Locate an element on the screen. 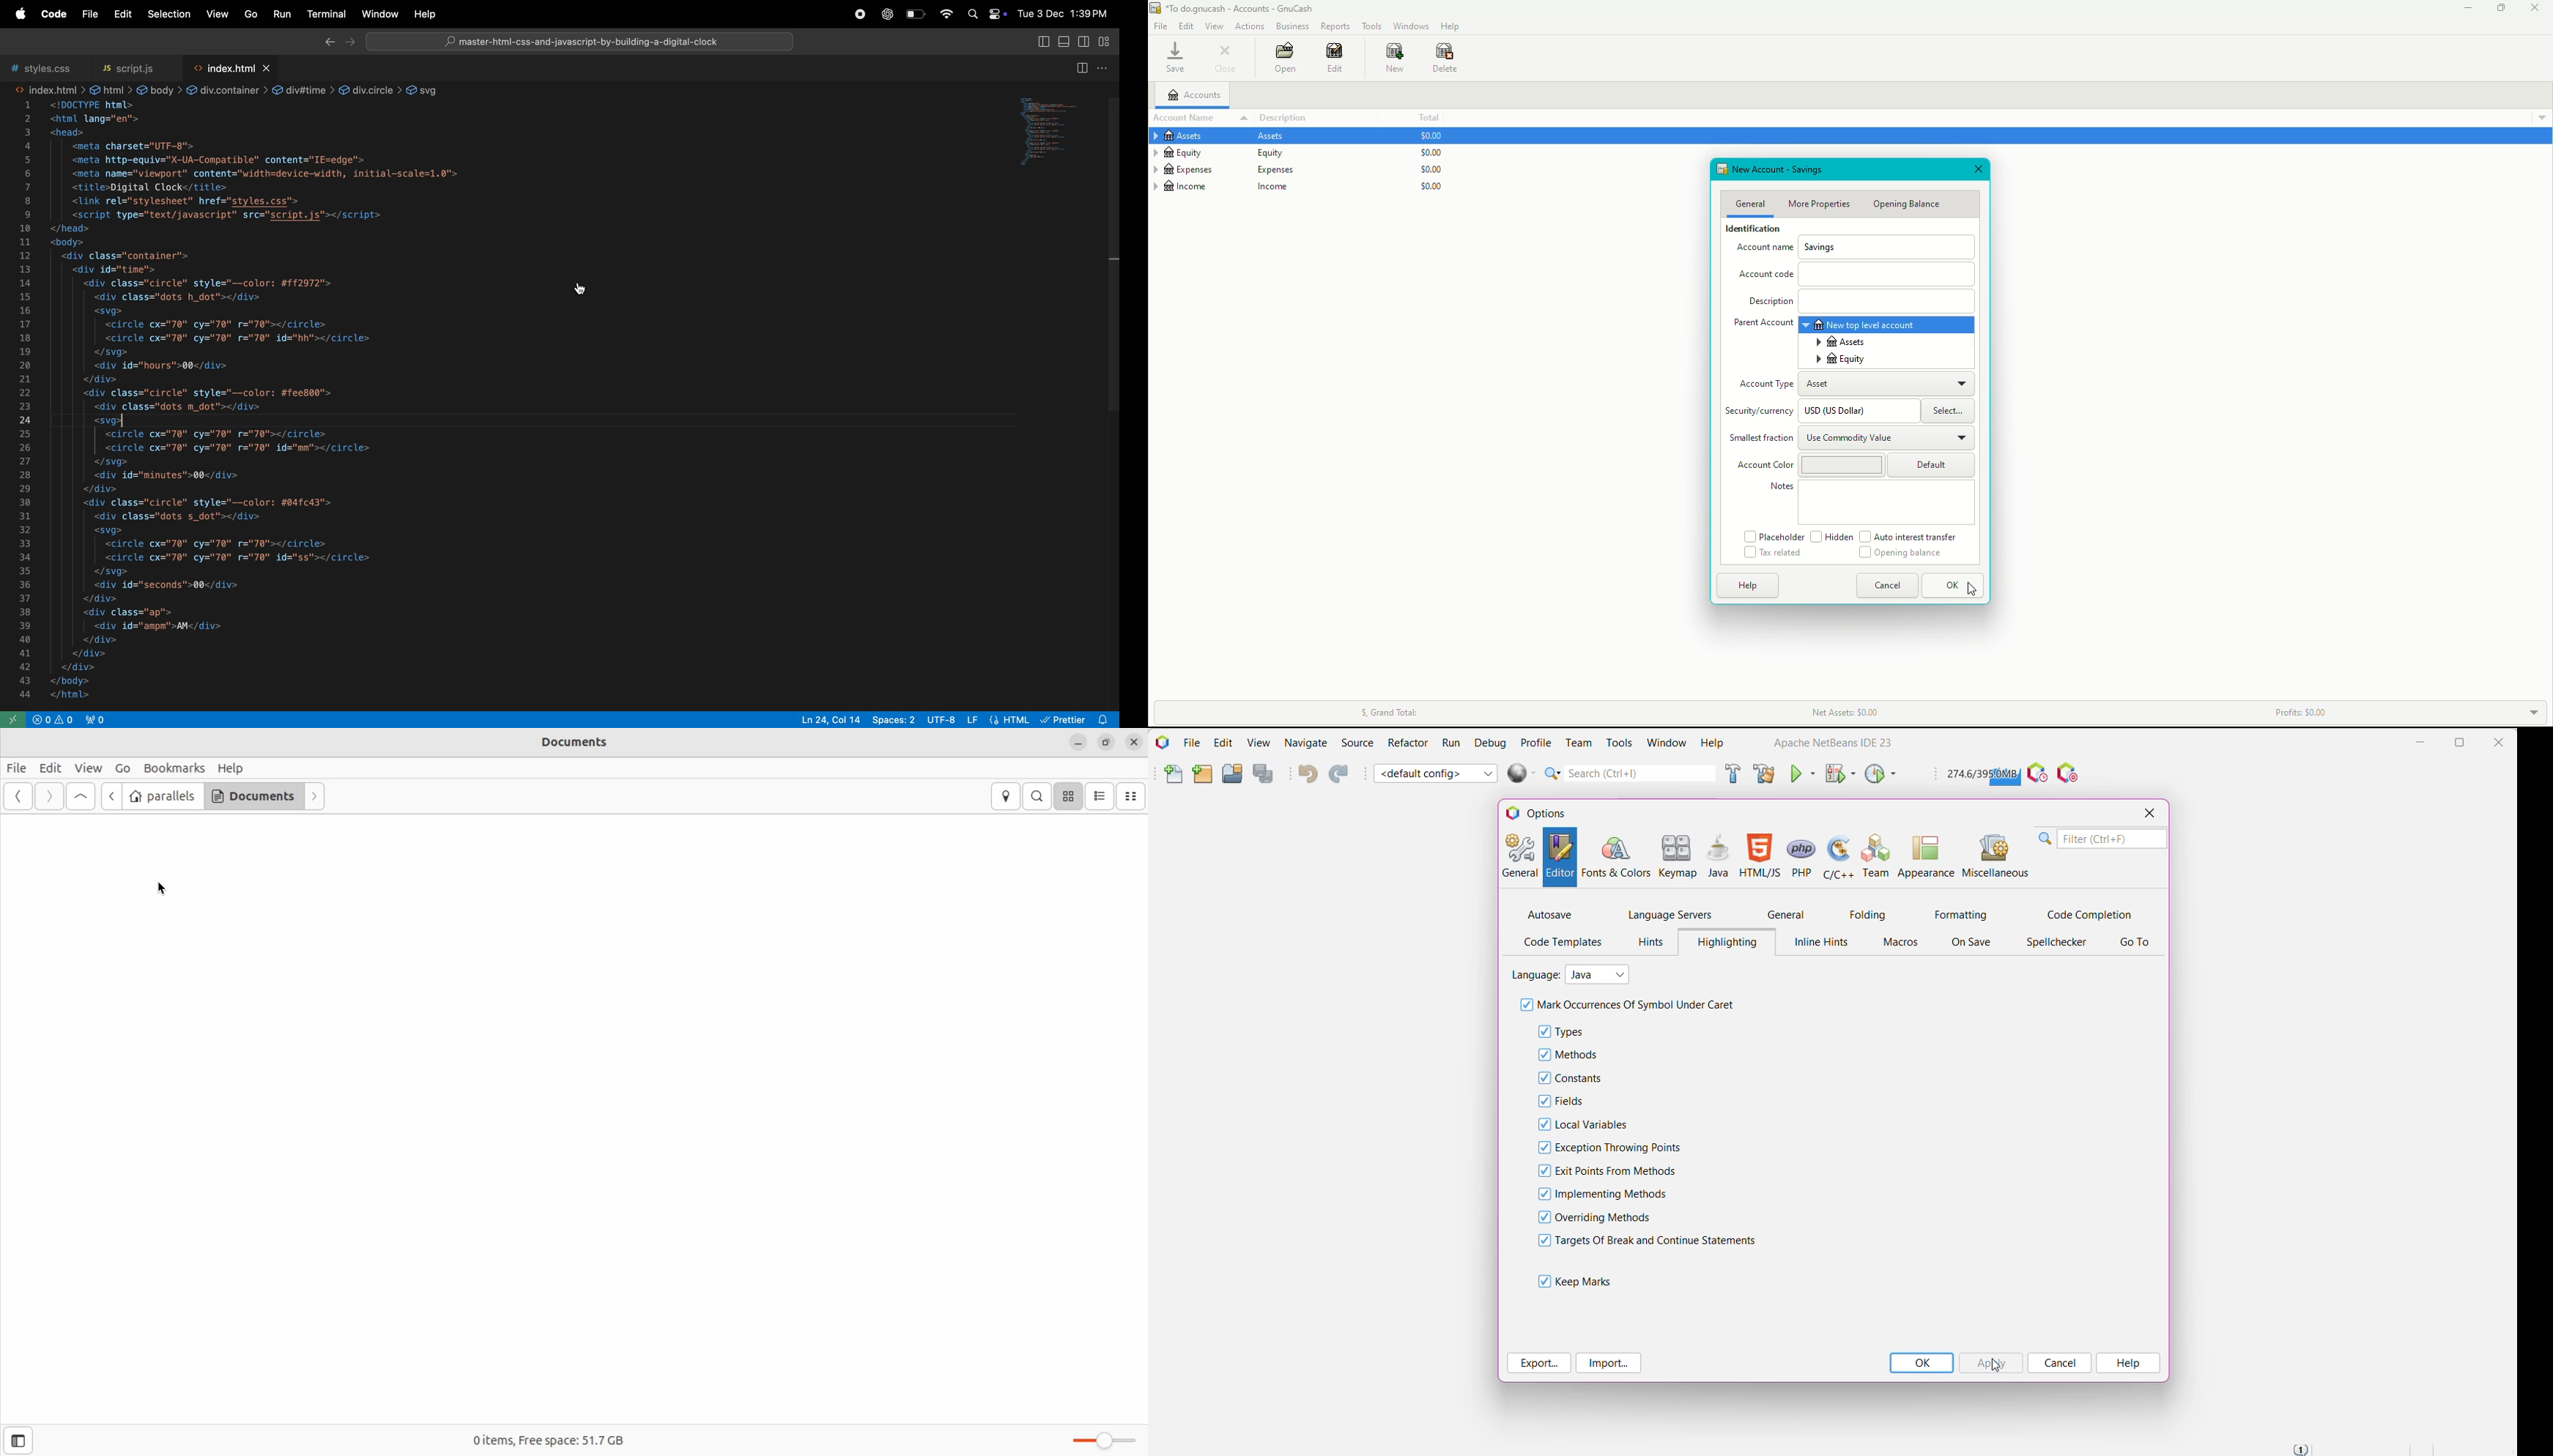 This screenshot has width=2576, height=1456. Account code is located at coordinates (1769, 277).